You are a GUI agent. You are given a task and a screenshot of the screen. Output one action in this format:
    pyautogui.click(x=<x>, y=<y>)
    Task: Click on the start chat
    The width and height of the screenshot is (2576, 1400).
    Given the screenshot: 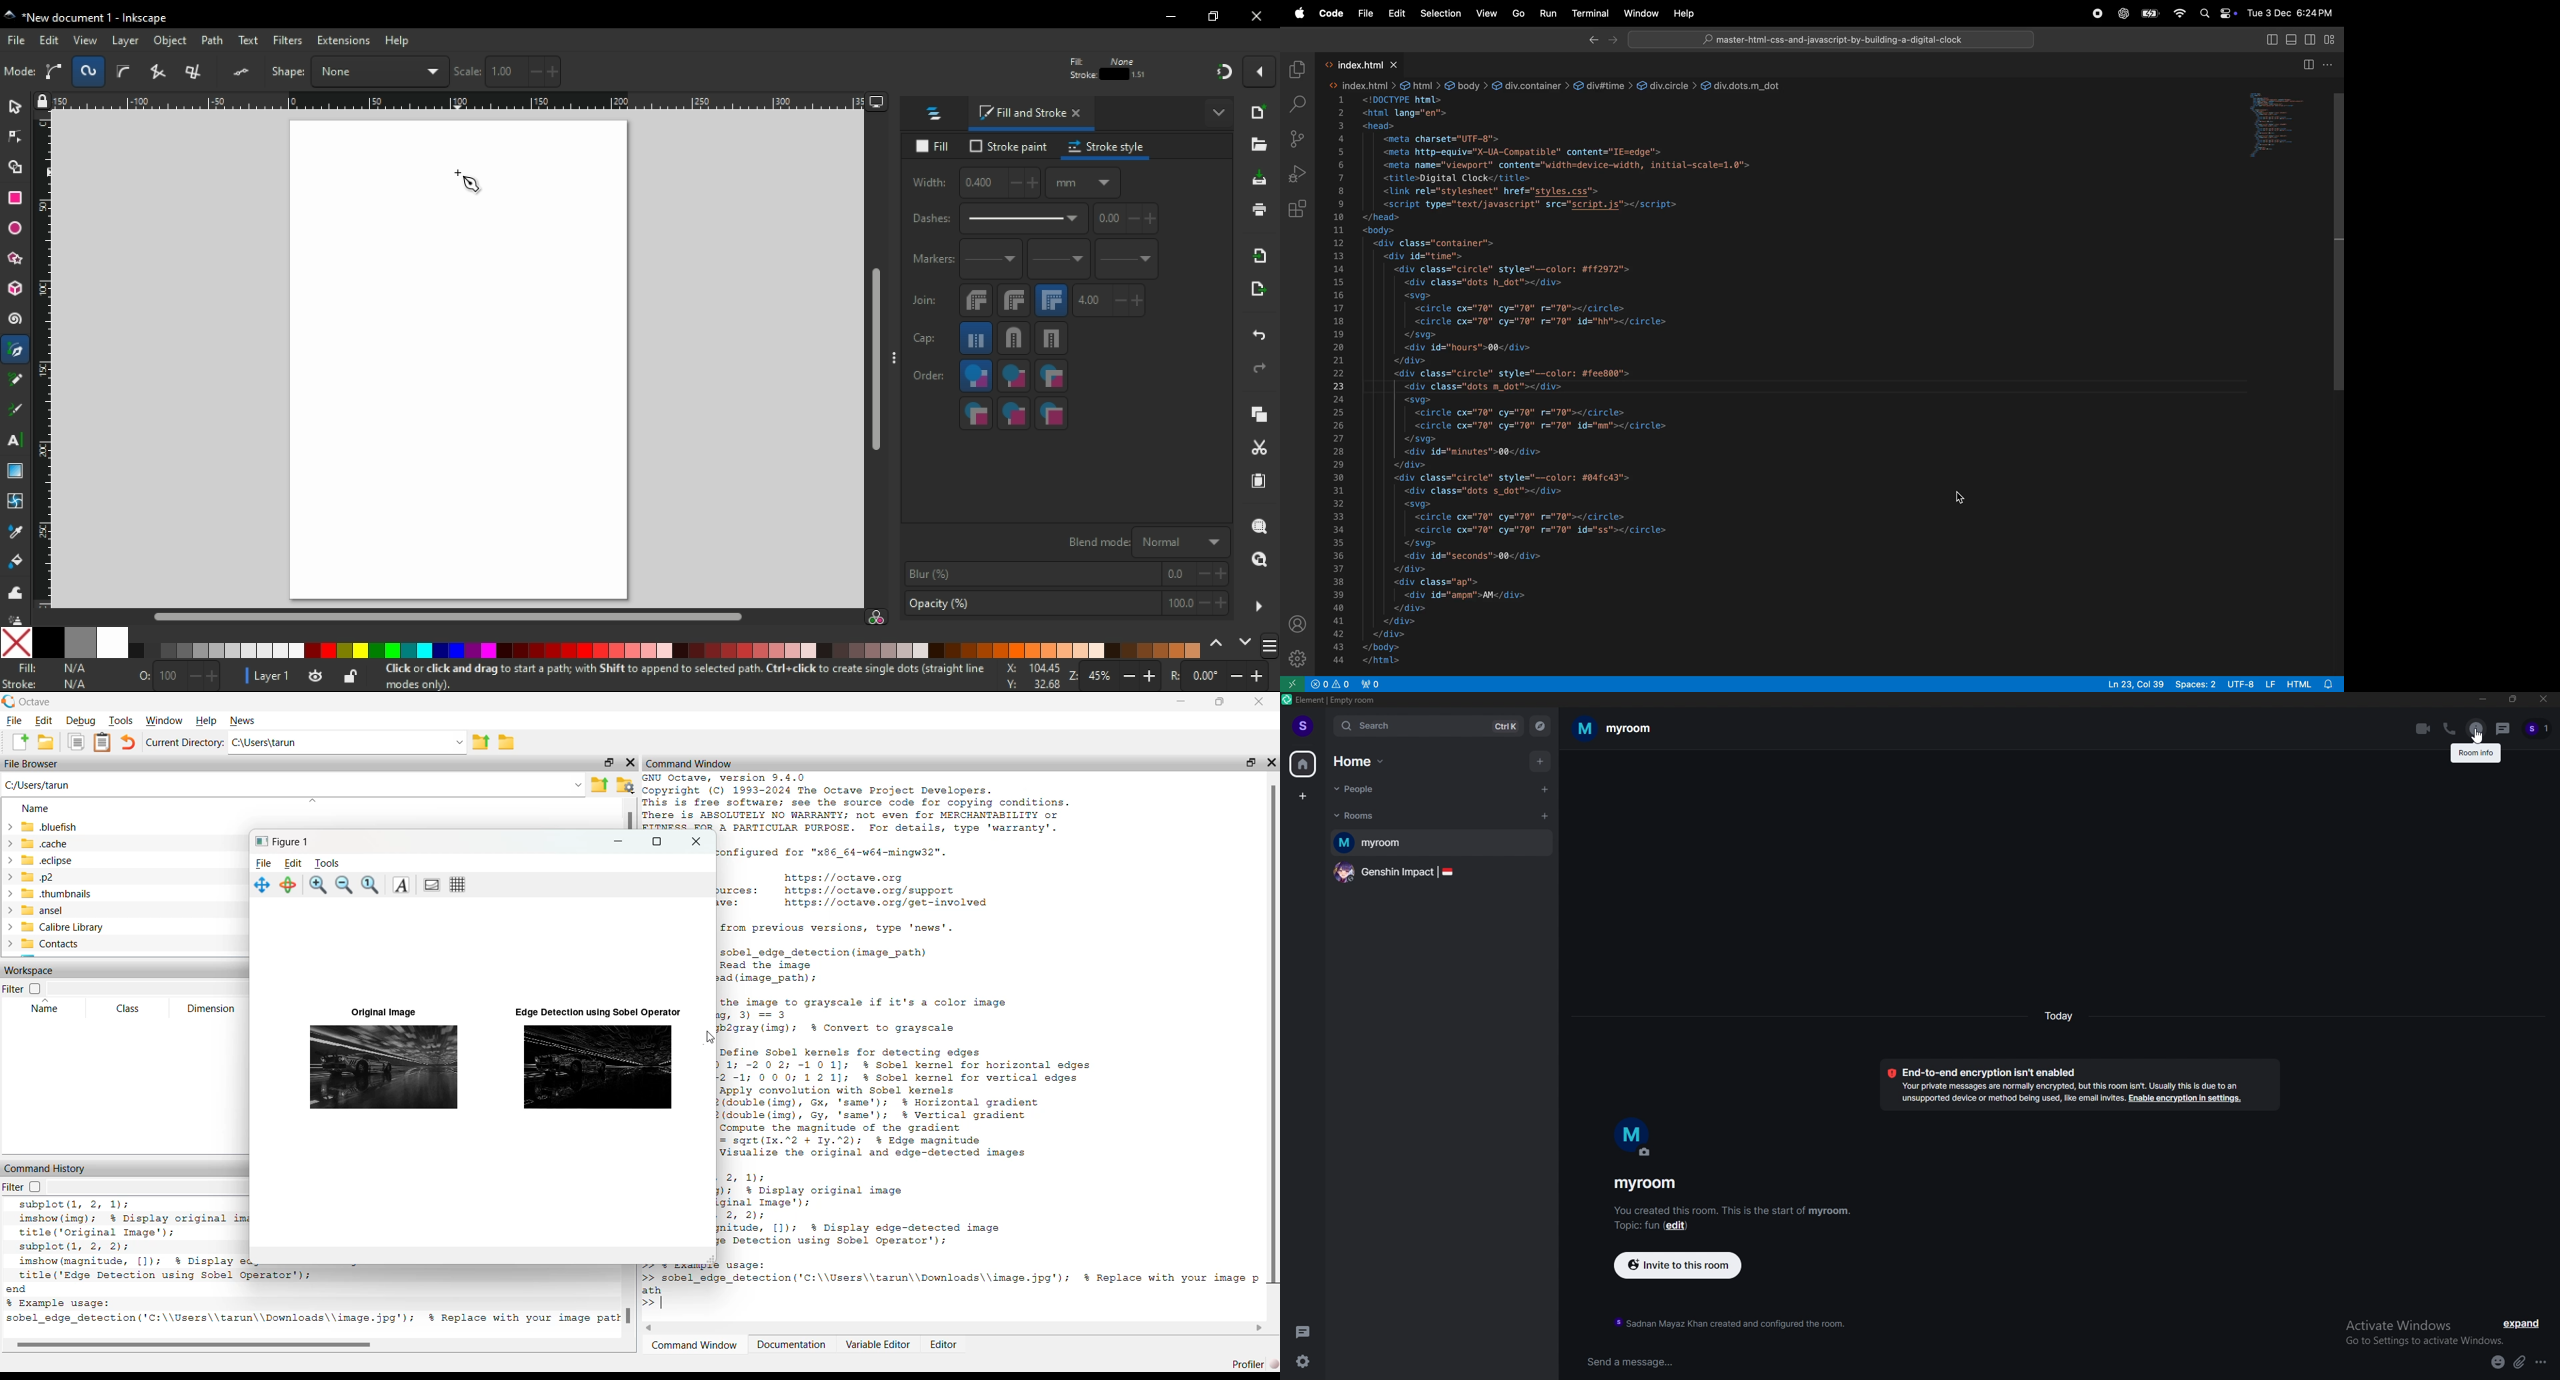 What is the action you would take?
    pyautogui.click(x=1546, y=790)
    